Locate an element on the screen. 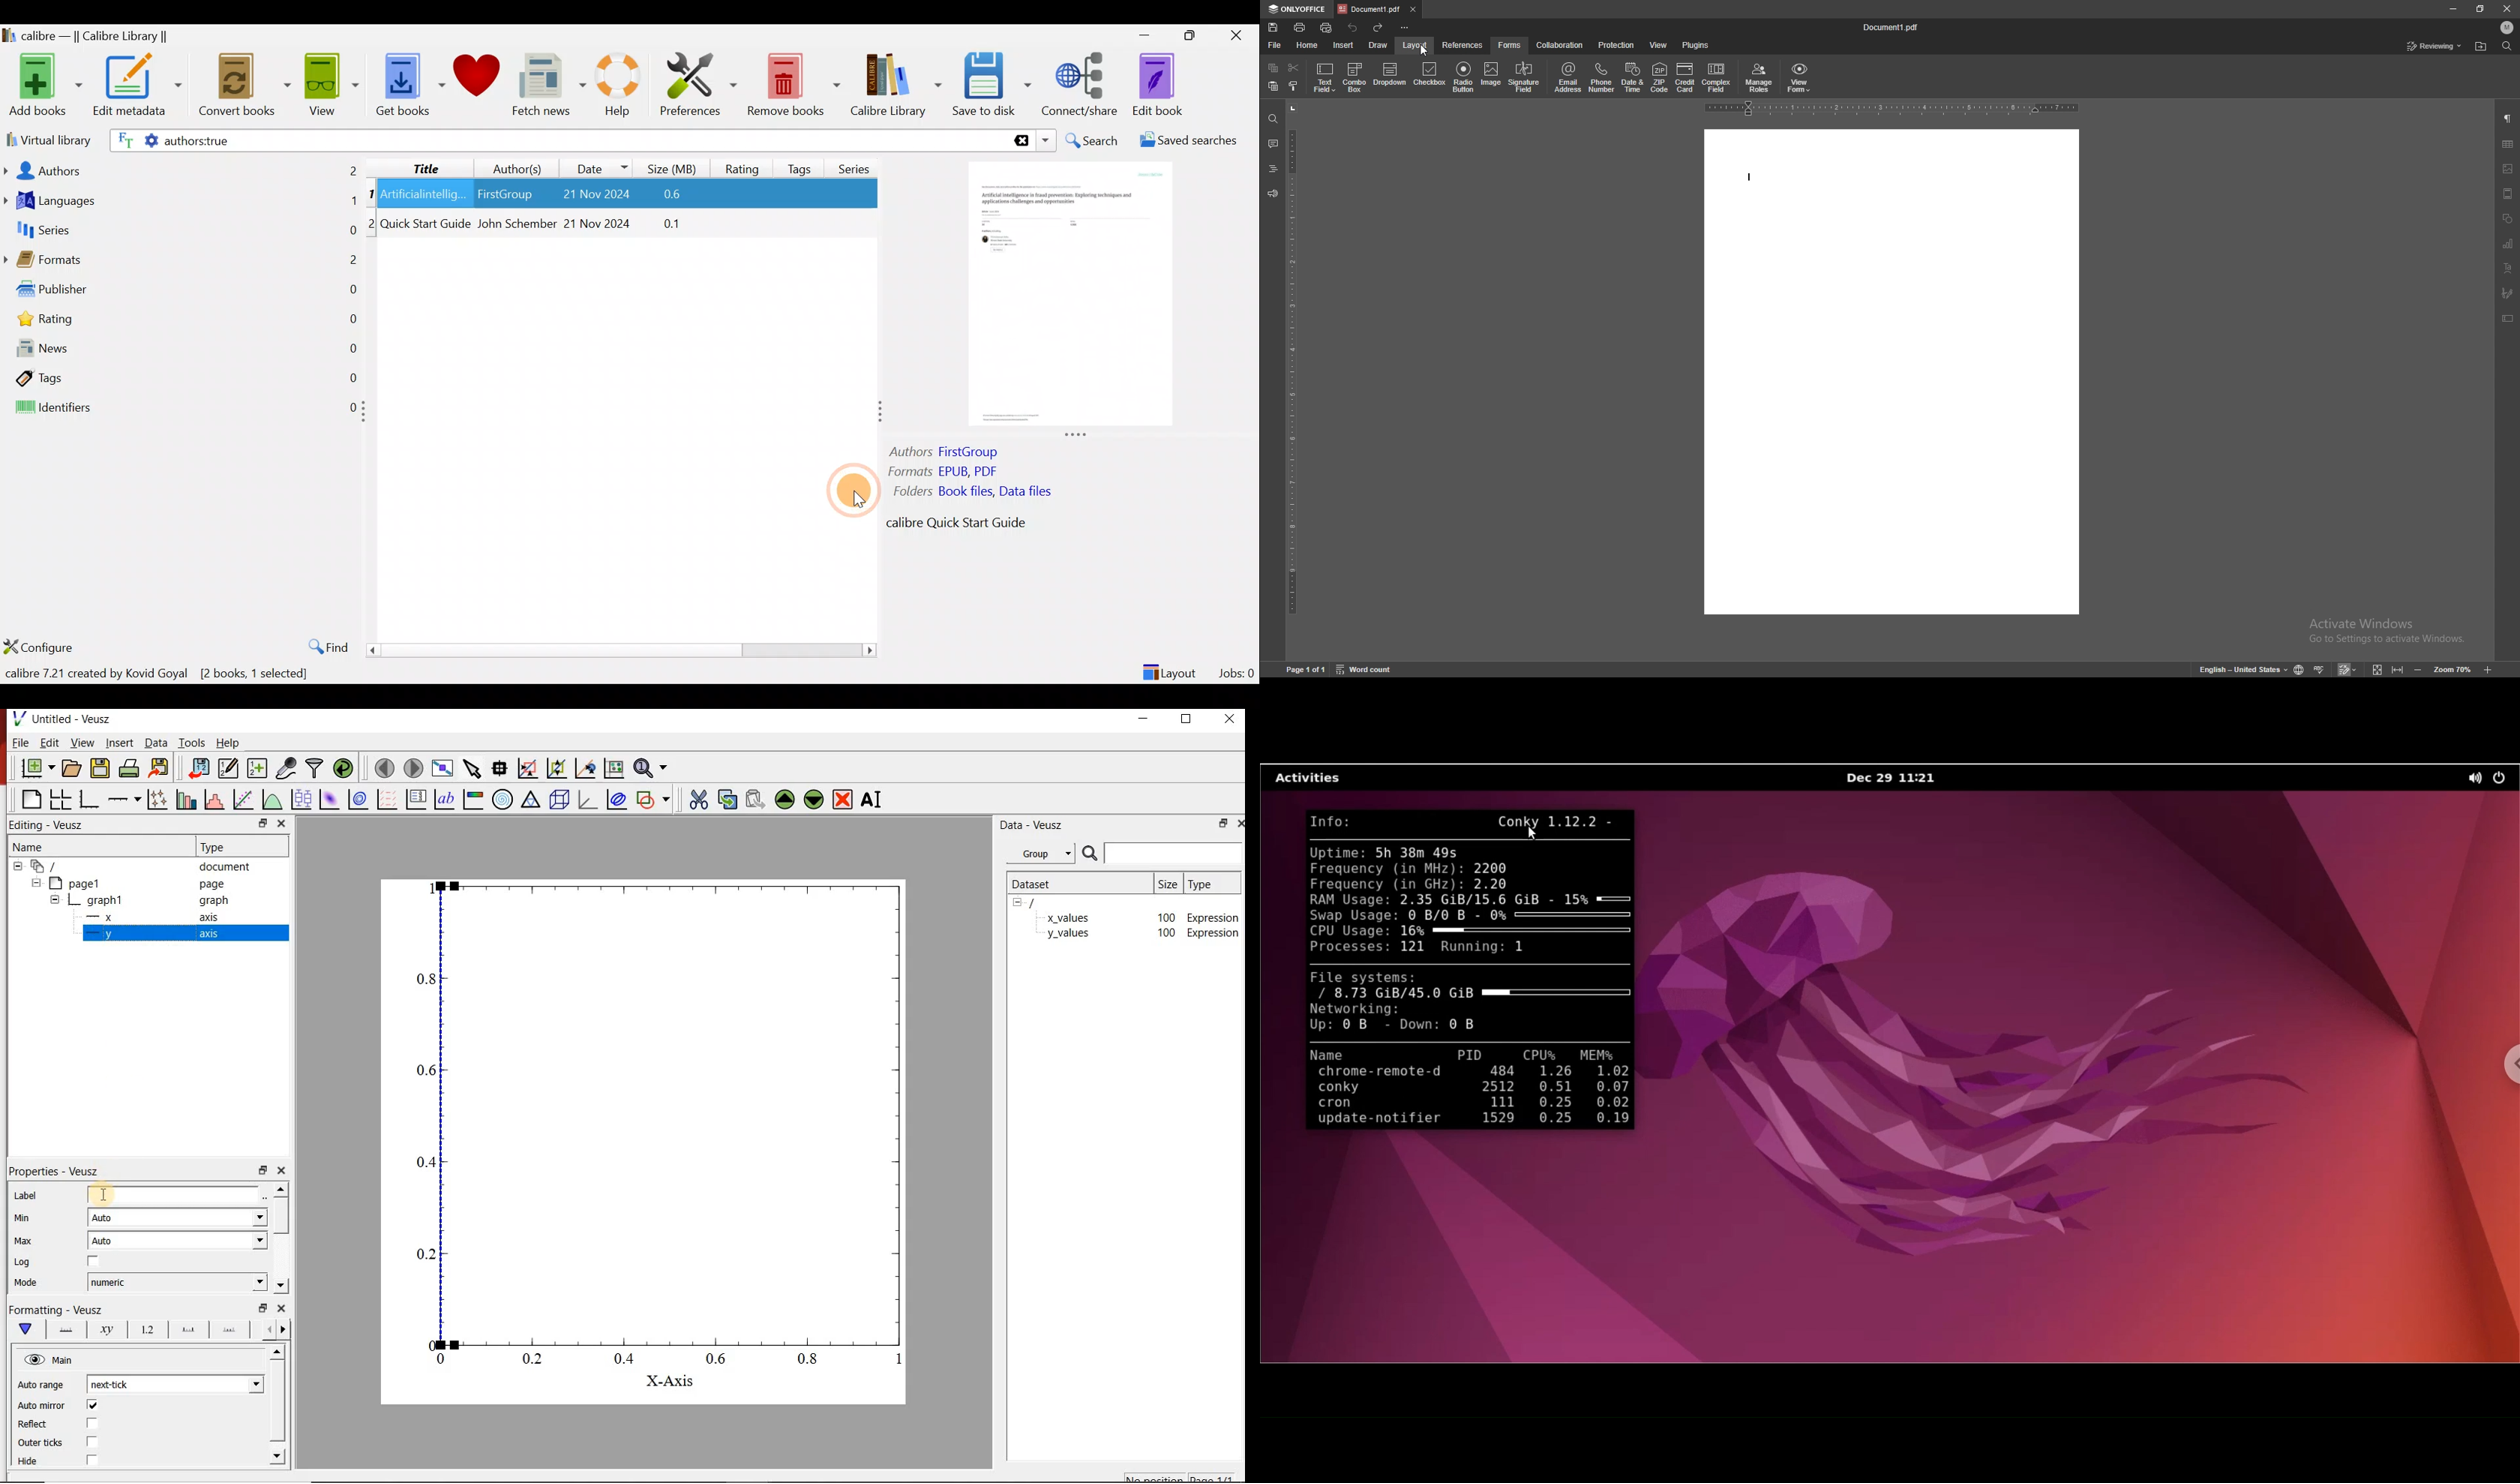 The image size is (2520, 1484). redo is located at coordinates (1379, 28).